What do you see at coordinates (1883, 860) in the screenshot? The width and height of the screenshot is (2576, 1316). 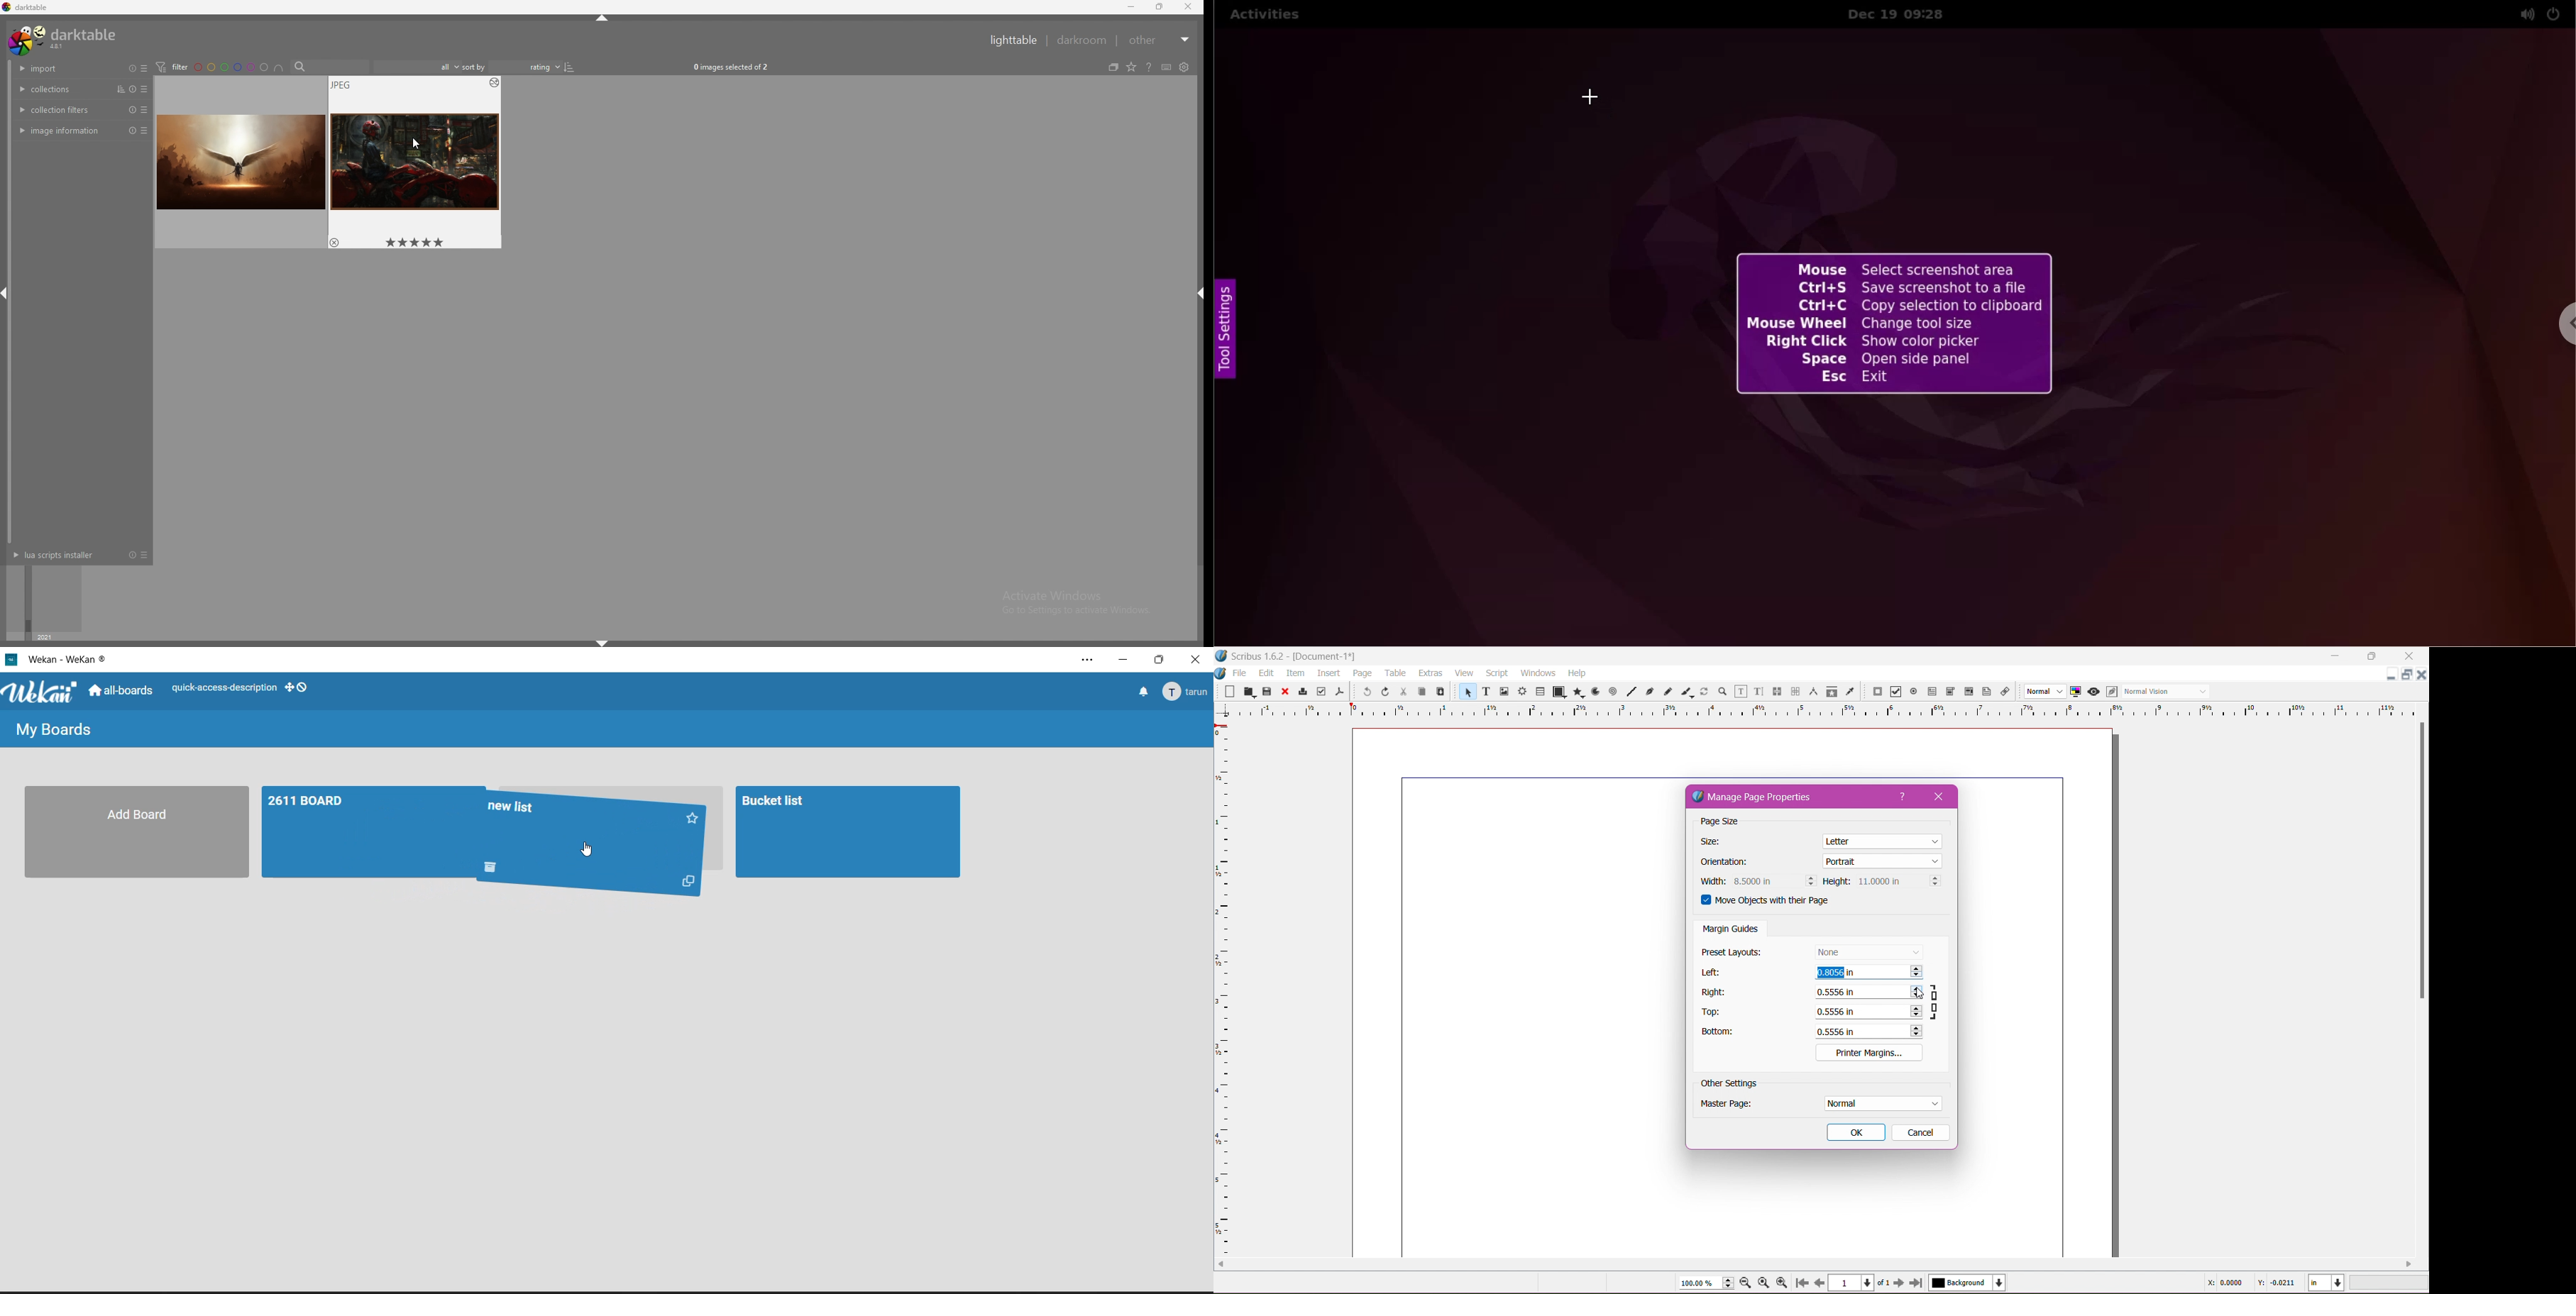 I see `Set Page Orientation` at bounding box center [1883, 860].